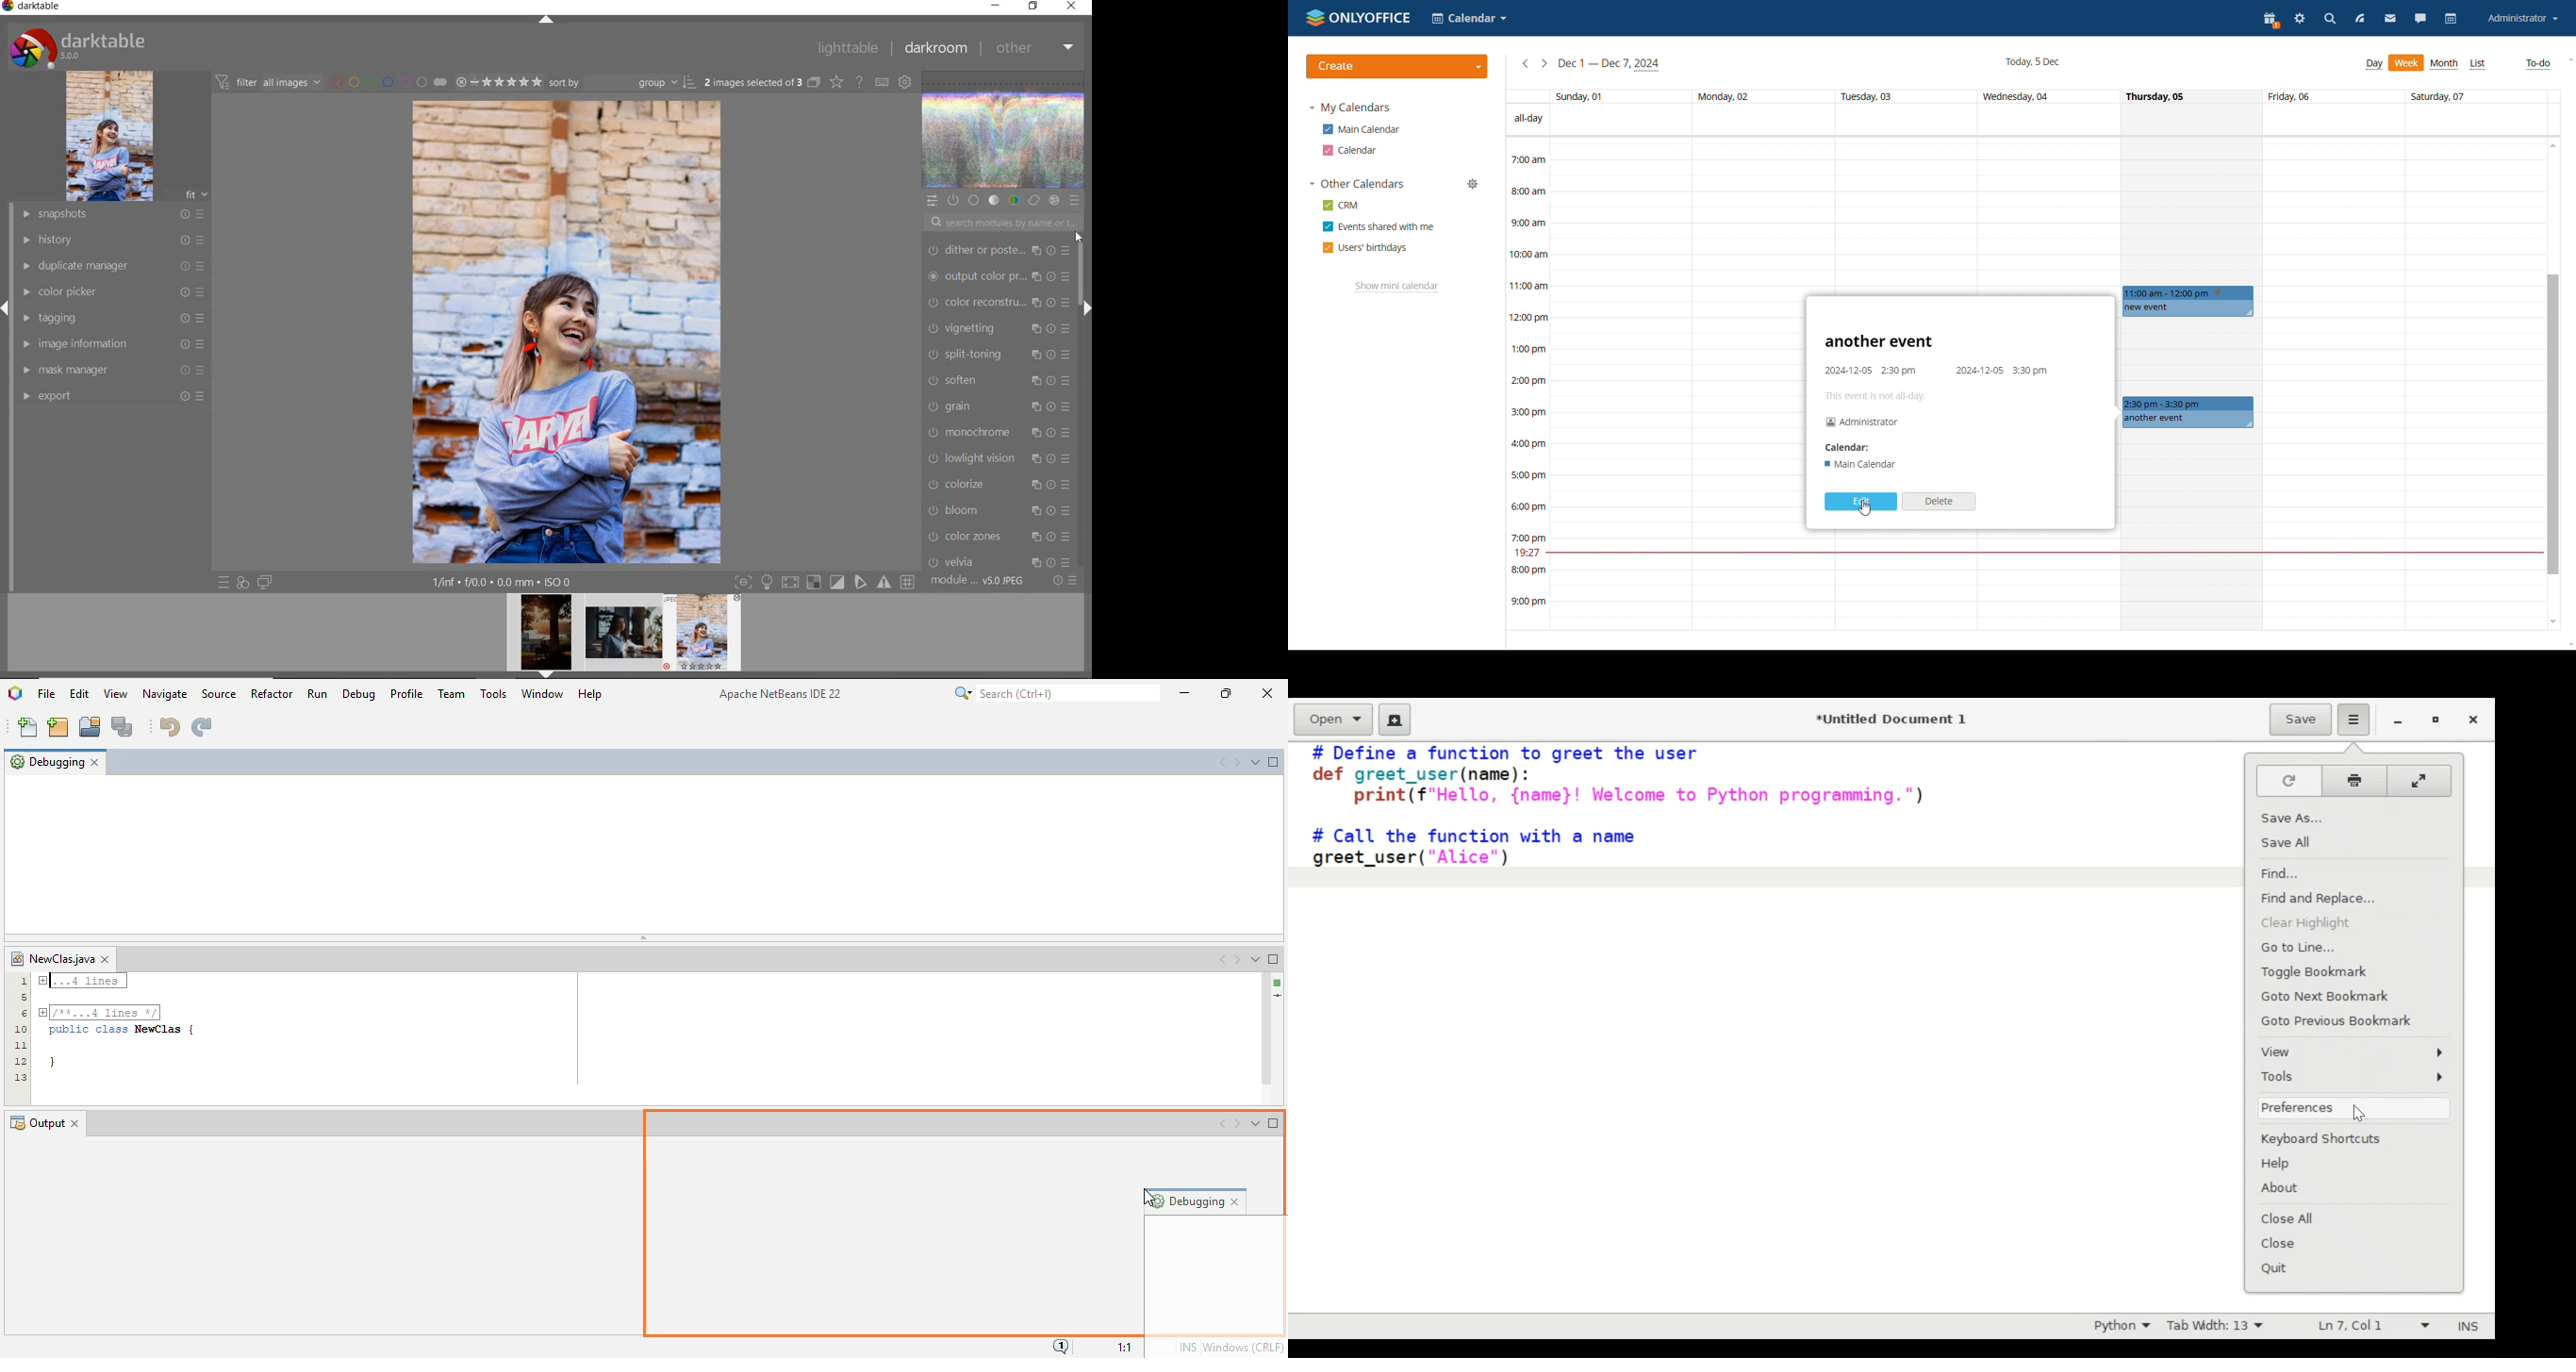 This screenshot has height=1372, width=2576. What do you see at coordinates (999, 276) in the screenshot?
I see `crop` at bounding box center [999, 276].